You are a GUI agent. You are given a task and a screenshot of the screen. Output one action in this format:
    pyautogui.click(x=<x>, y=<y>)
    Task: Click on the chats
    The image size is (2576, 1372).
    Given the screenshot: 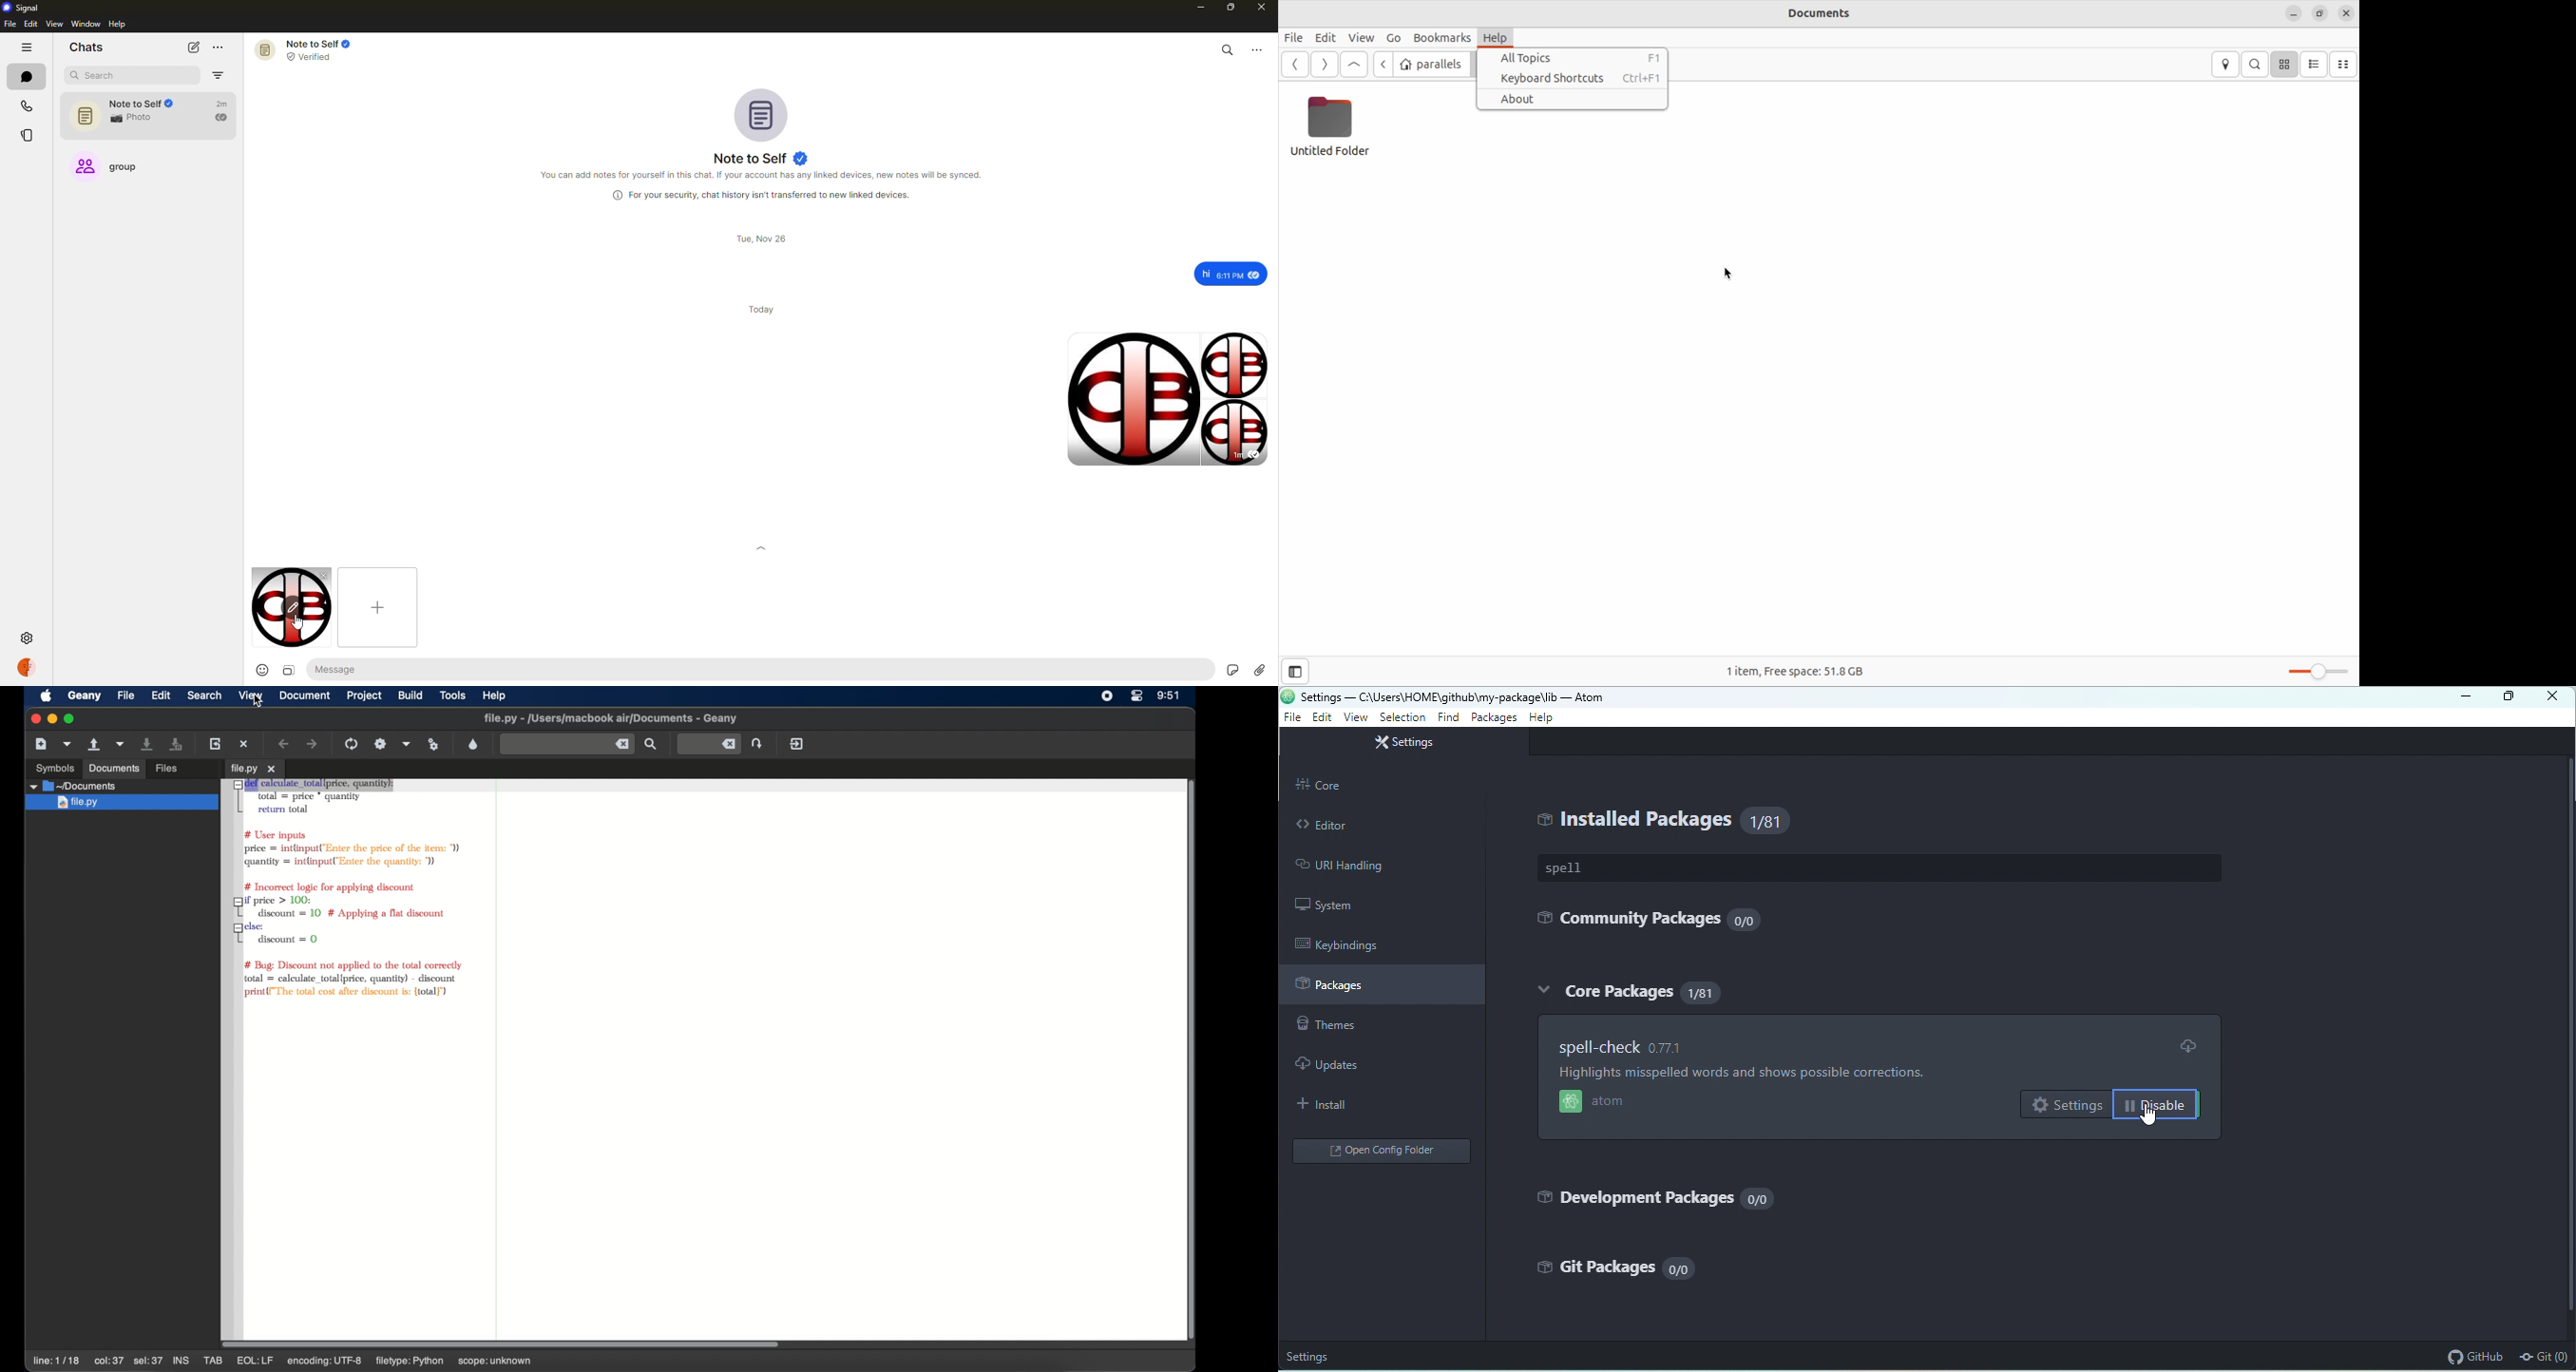 What is the action you would take?
    pyautogui.click(x=86, y=47)
    